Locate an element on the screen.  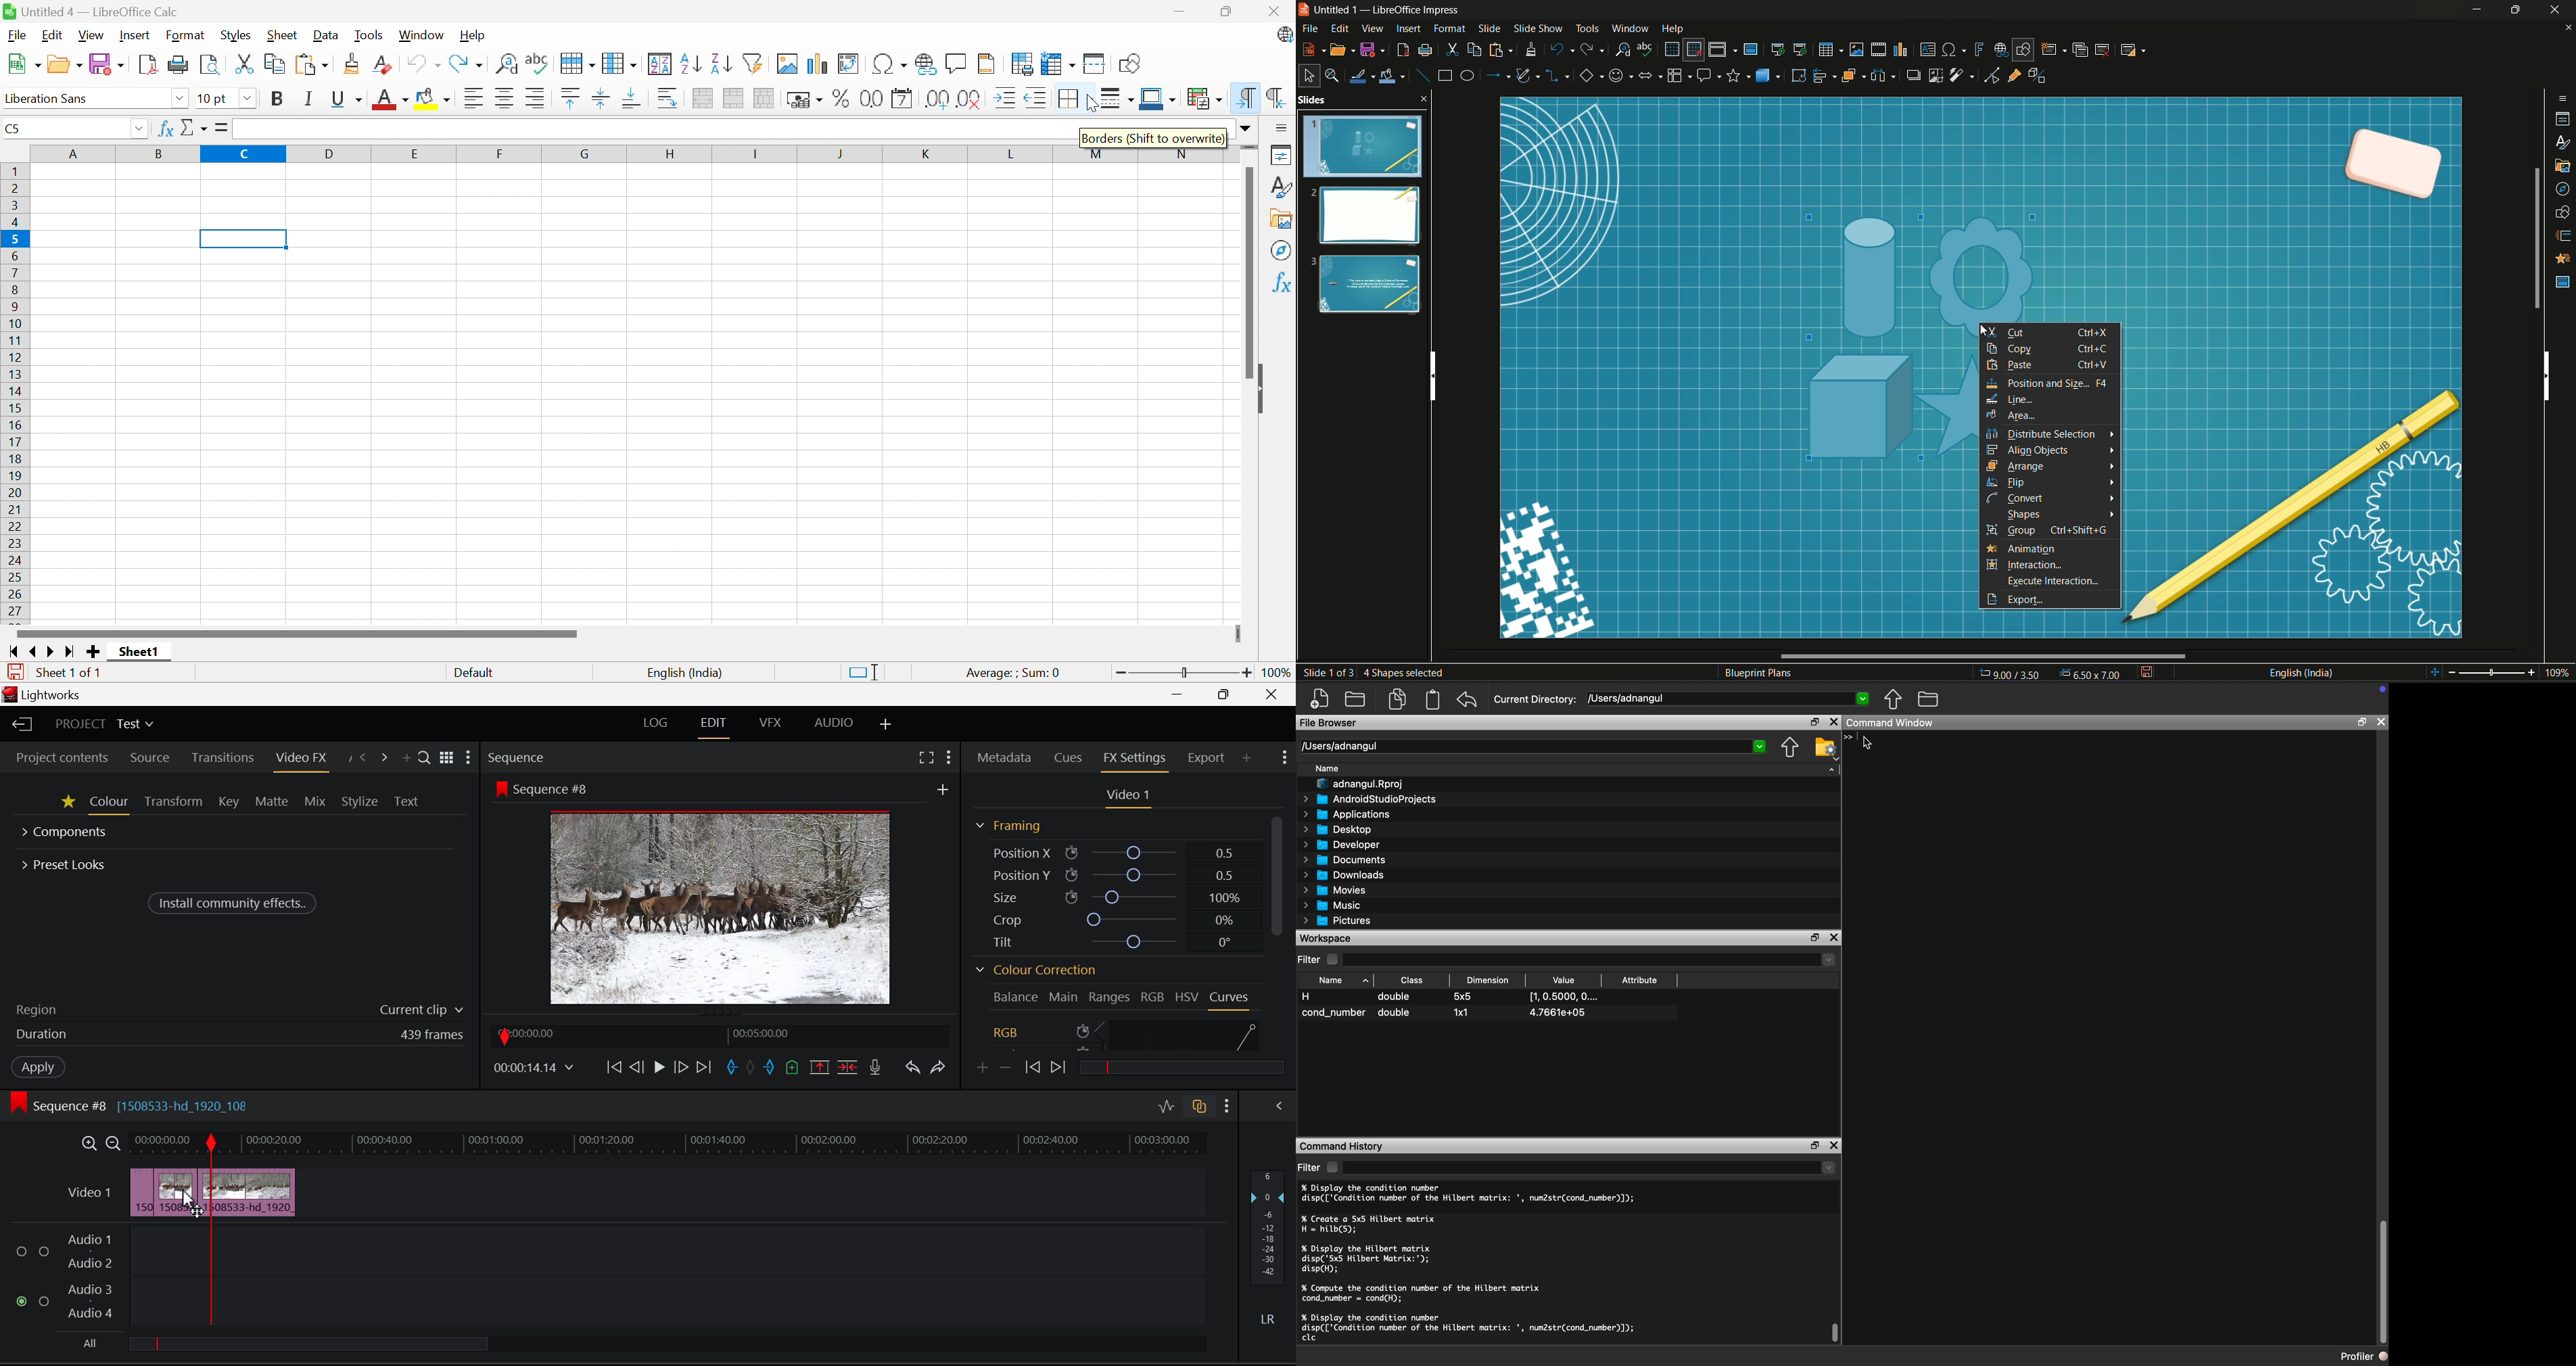
shadow is located at coordinates (1911, 74).